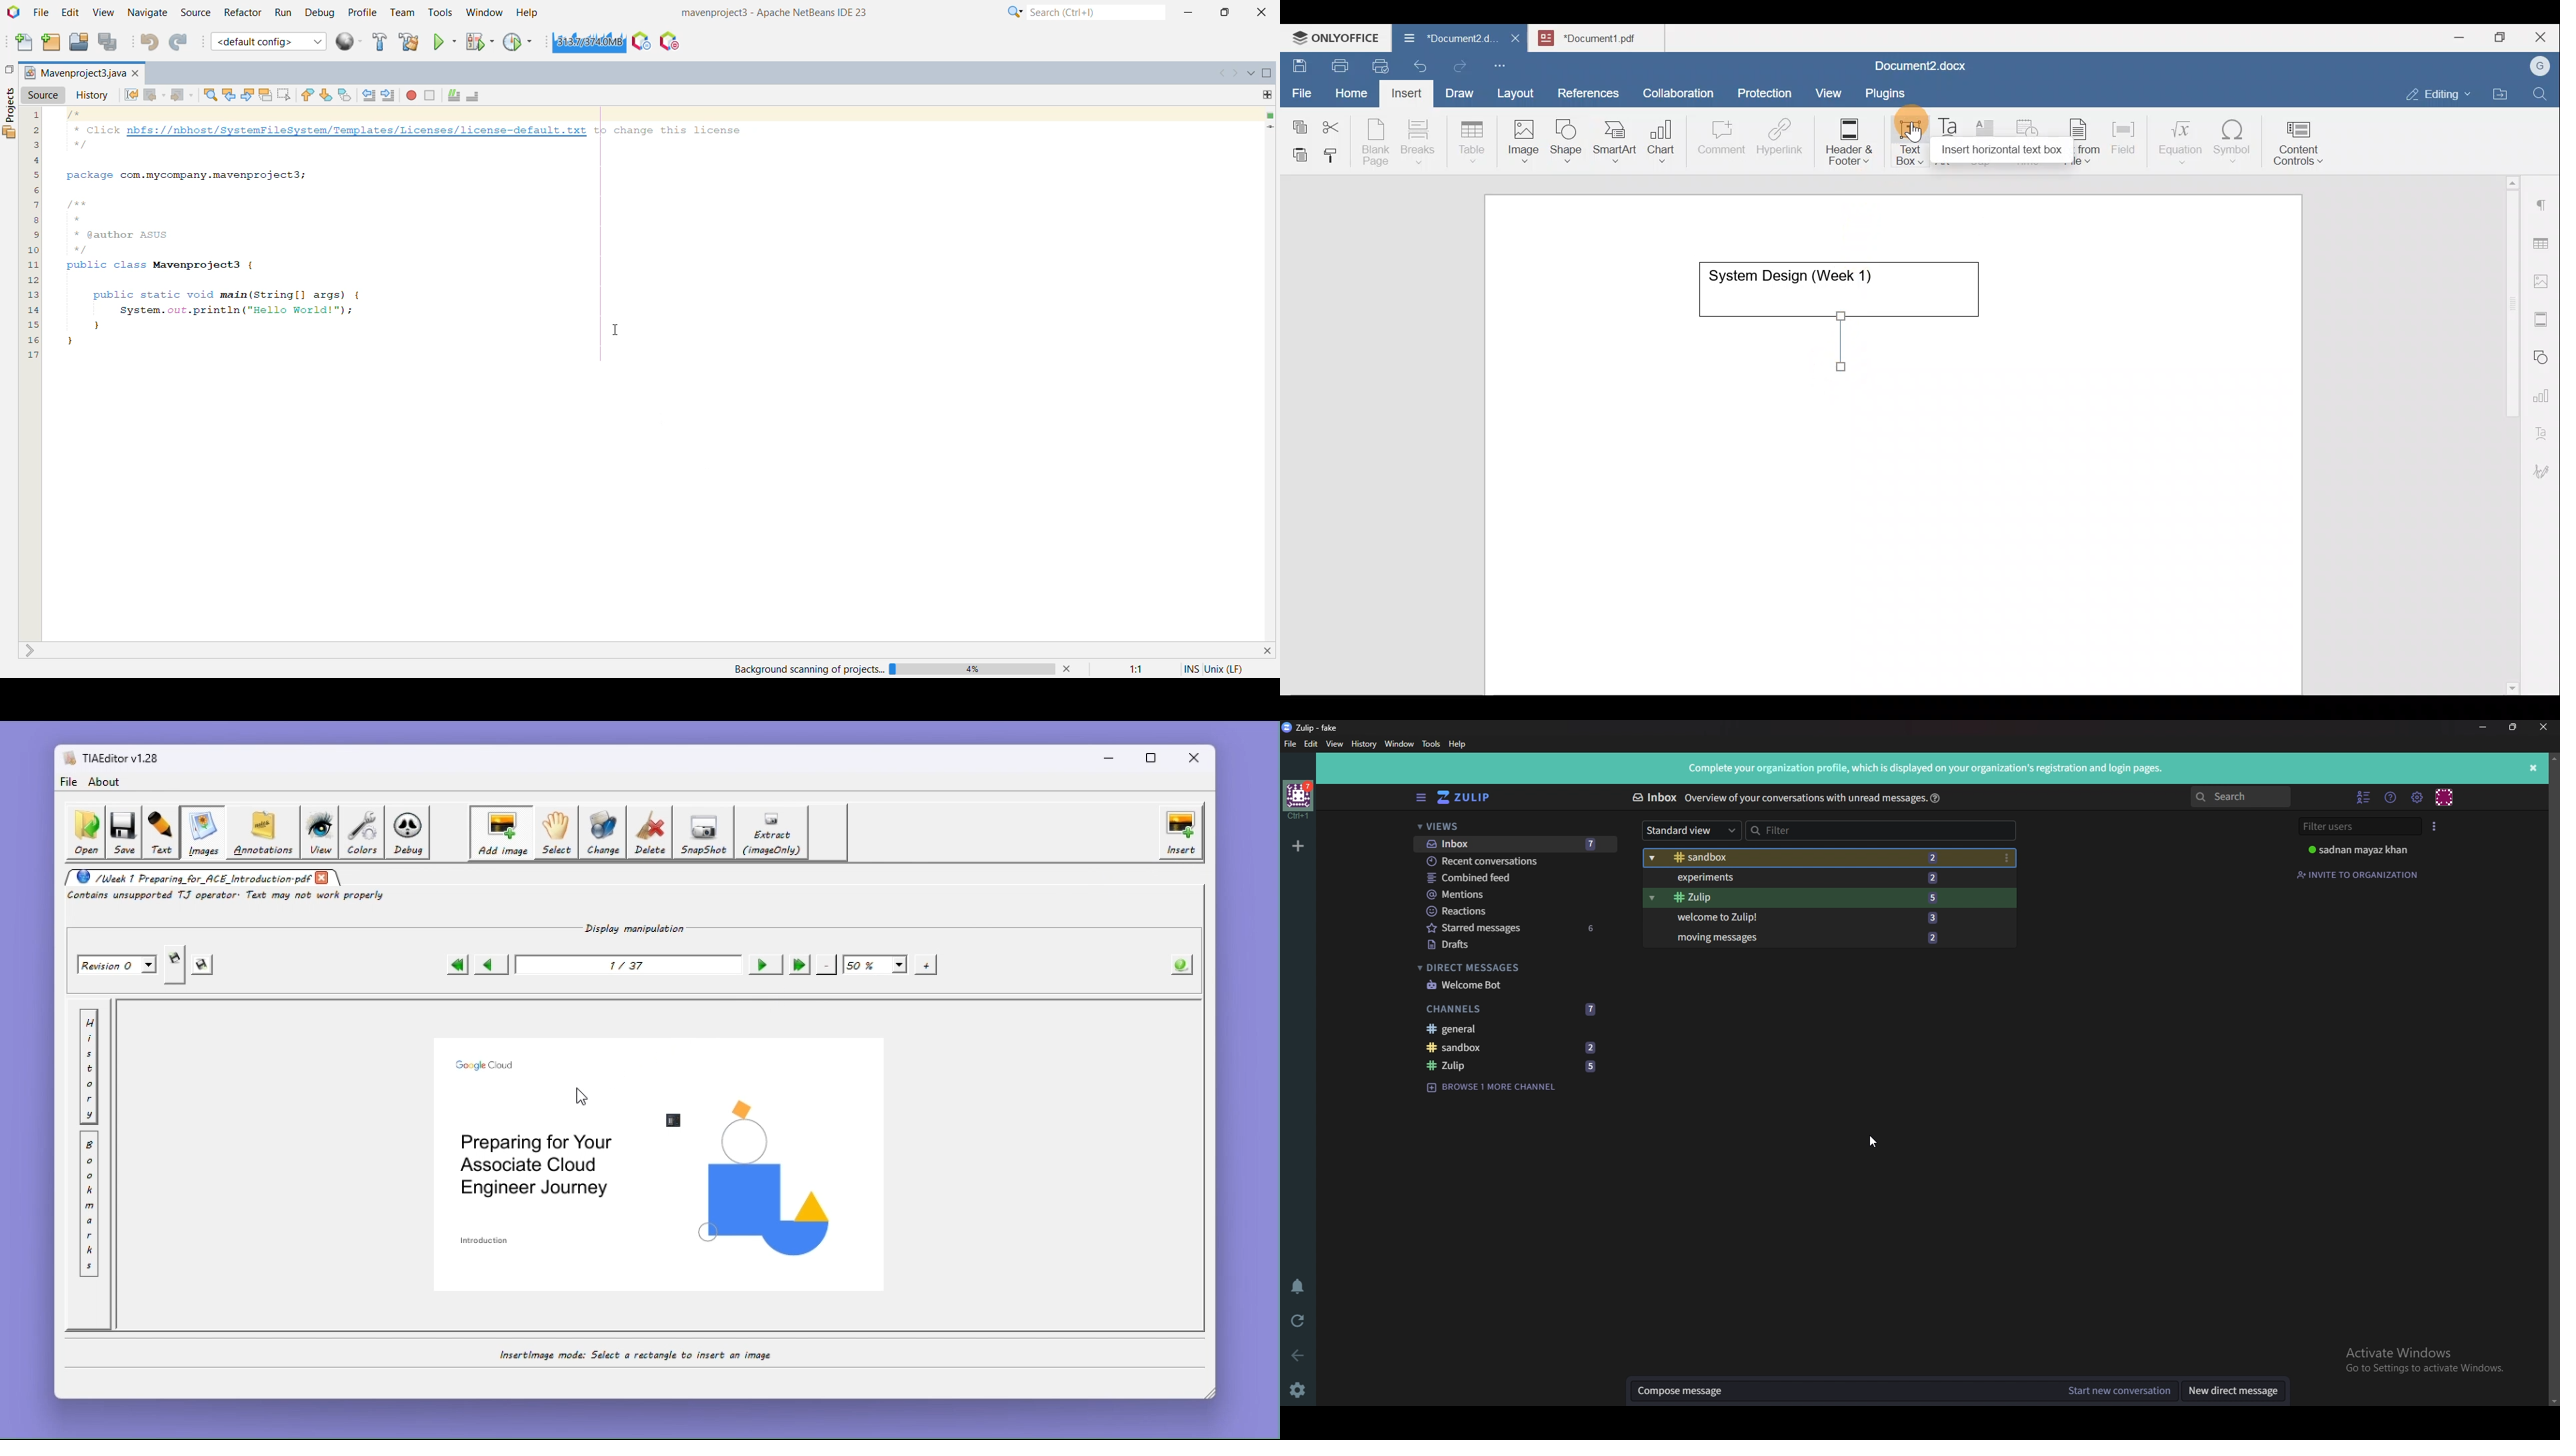 The image size is (2576, 1456). I want to click on Content controls, so click(2301, 147).